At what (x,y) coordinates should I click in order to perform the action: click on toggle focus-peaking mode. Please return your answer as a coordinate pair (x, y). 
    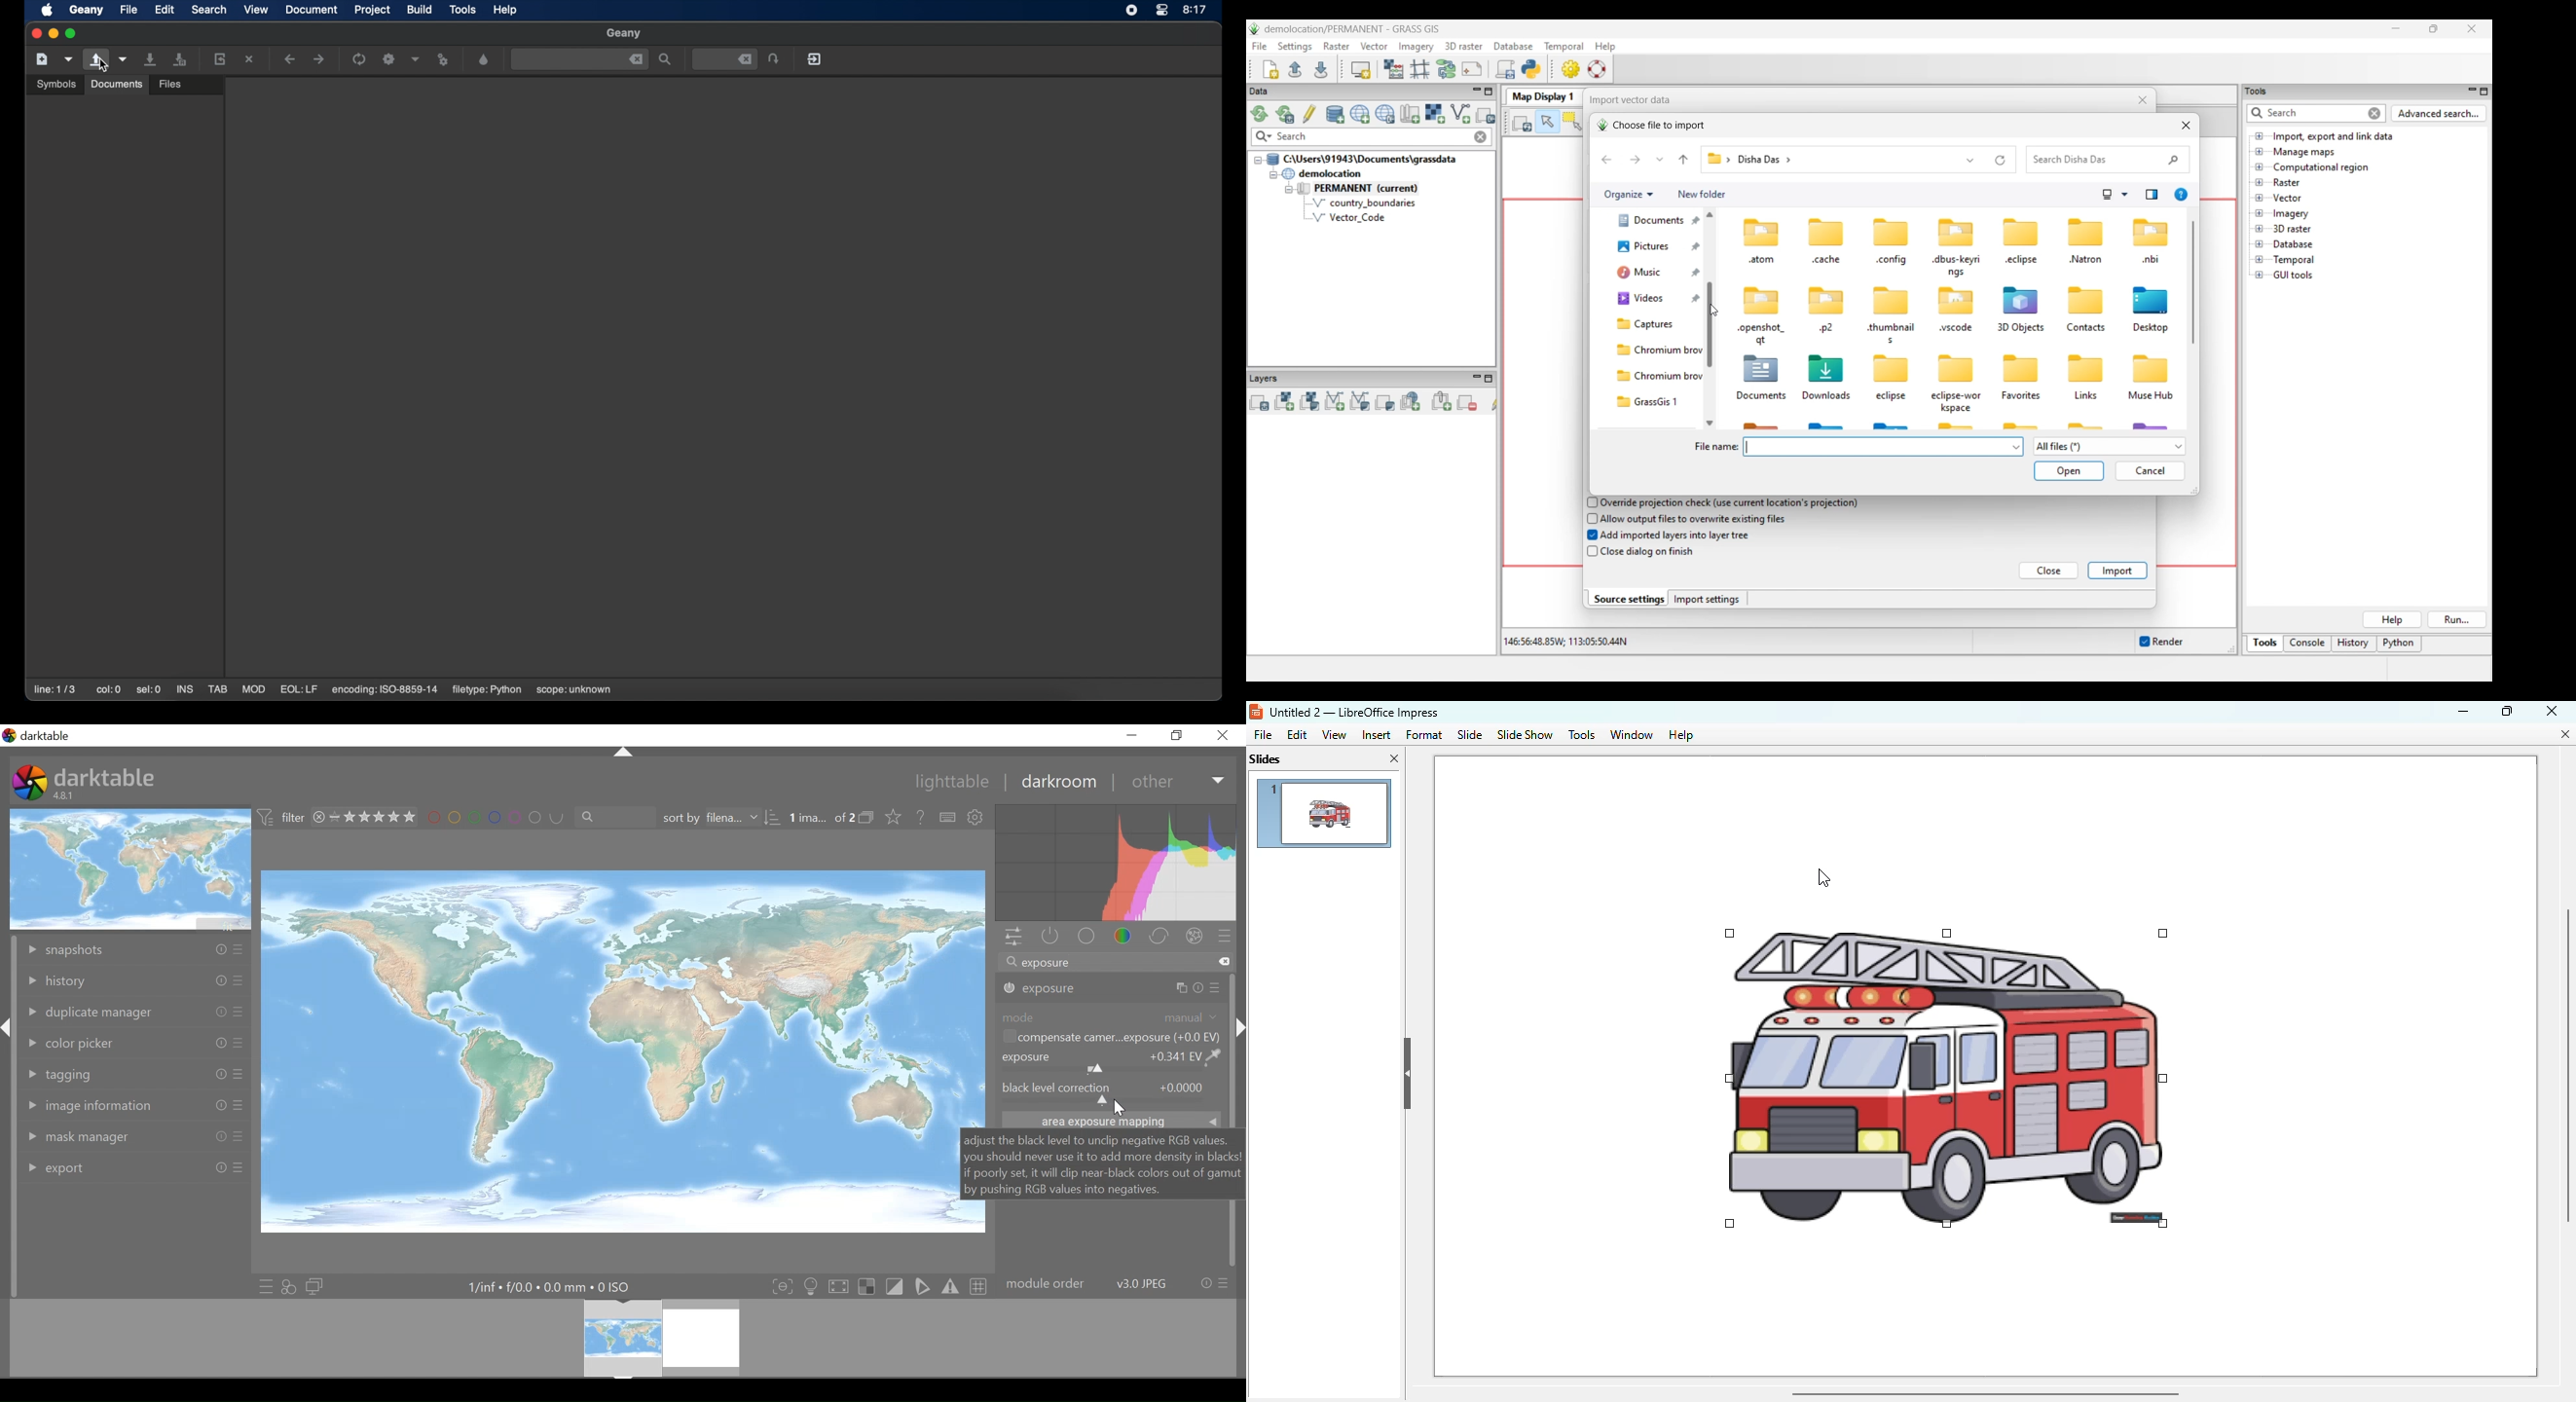
    Looking at the image, I should click on (781, 1286).